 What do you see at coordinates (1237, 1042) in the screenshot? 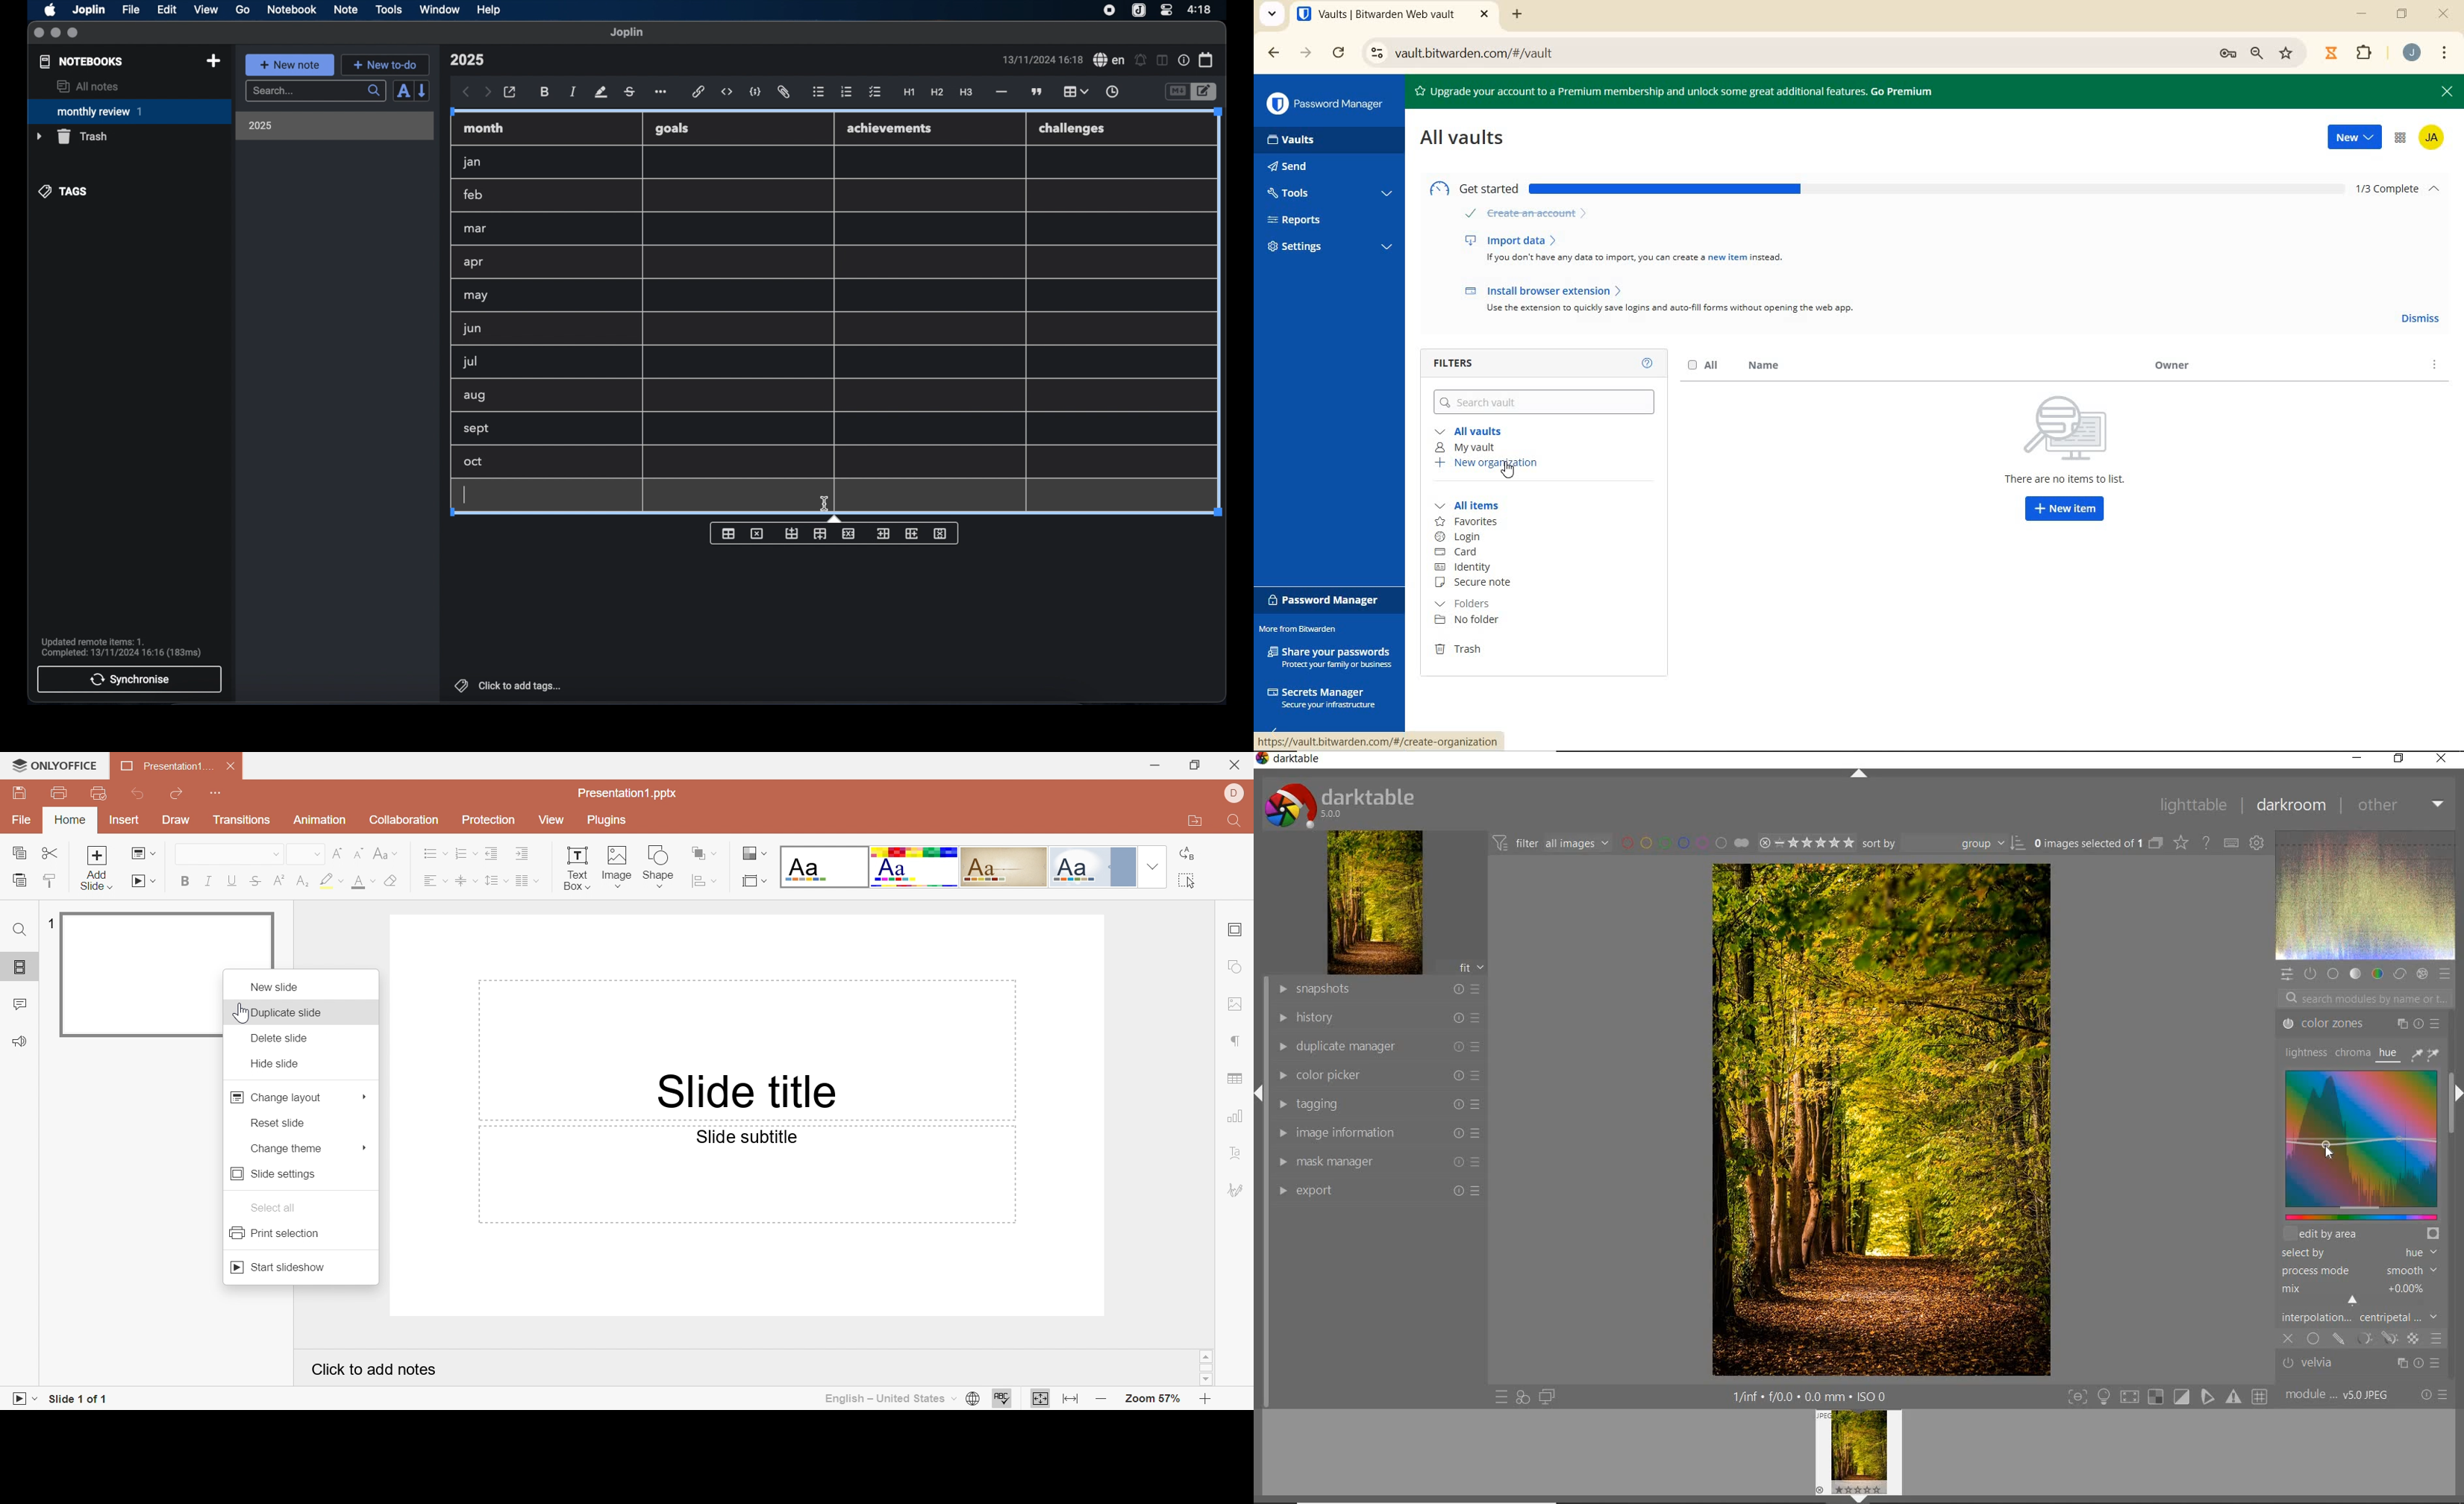
I see `Paragraph settings` at bounding box center [1237, 1042].